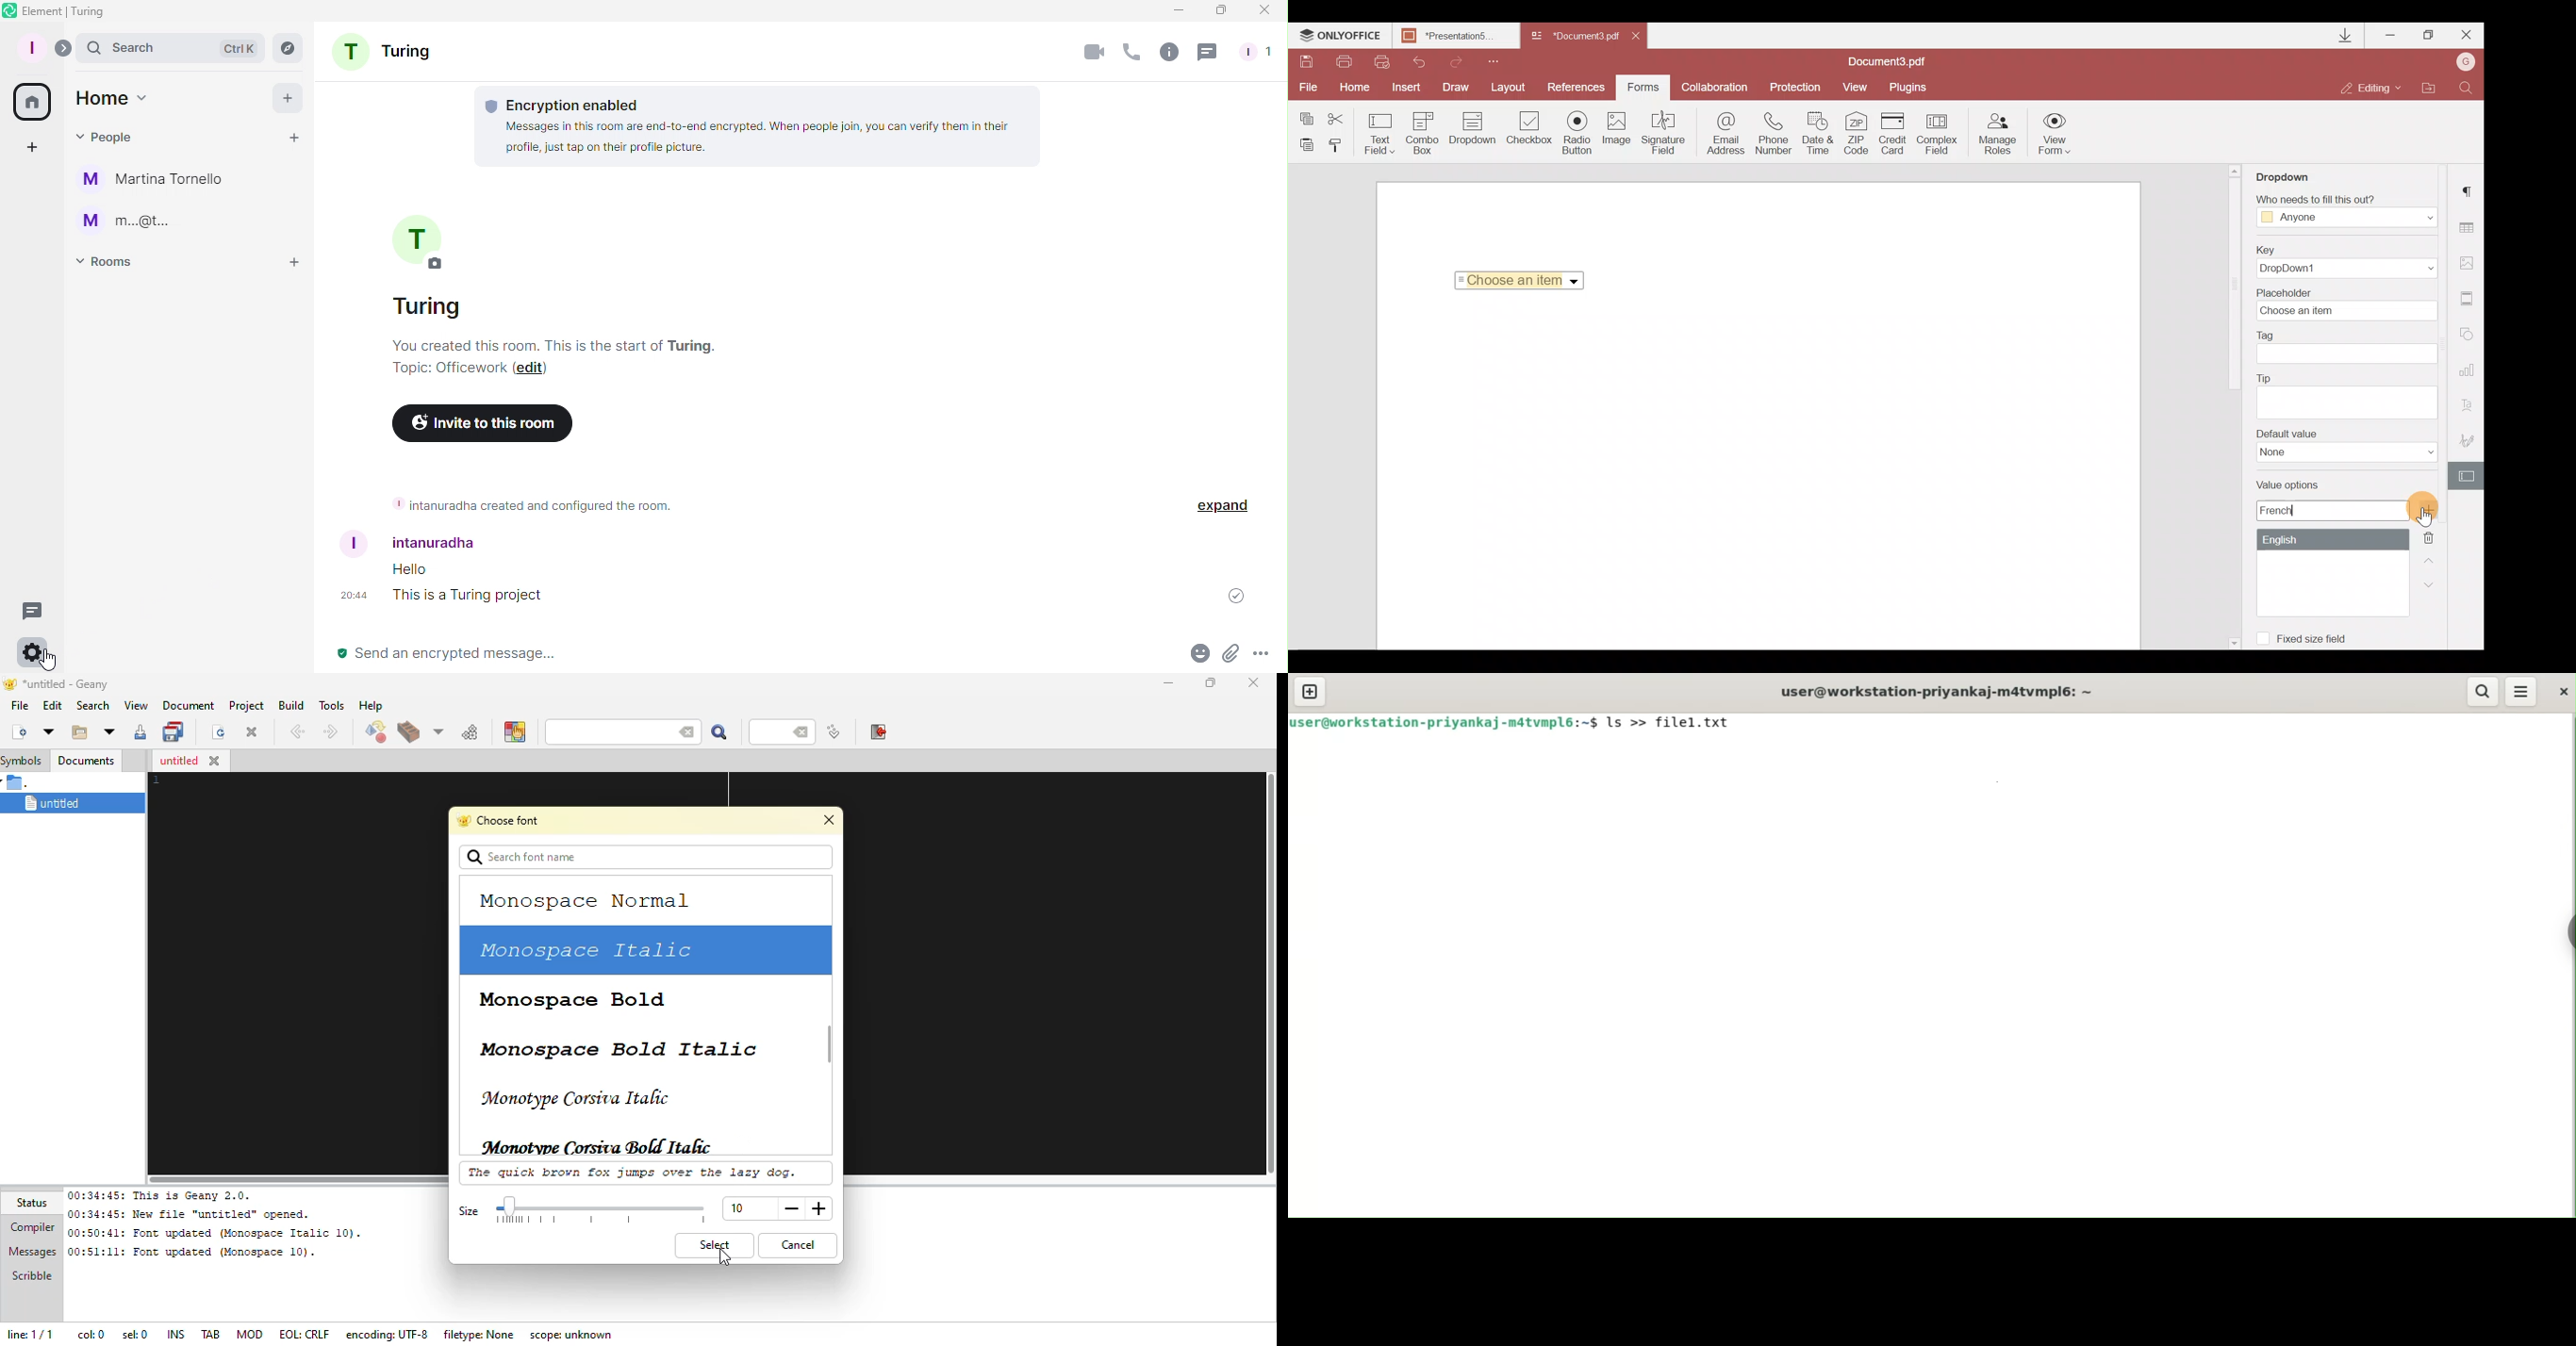 The height and width of the screenshot is (1372, 2576). What do you see at coordinates (1450, 60) in the screenshot?
I see `Redo` at bounding box center [1450, 60].